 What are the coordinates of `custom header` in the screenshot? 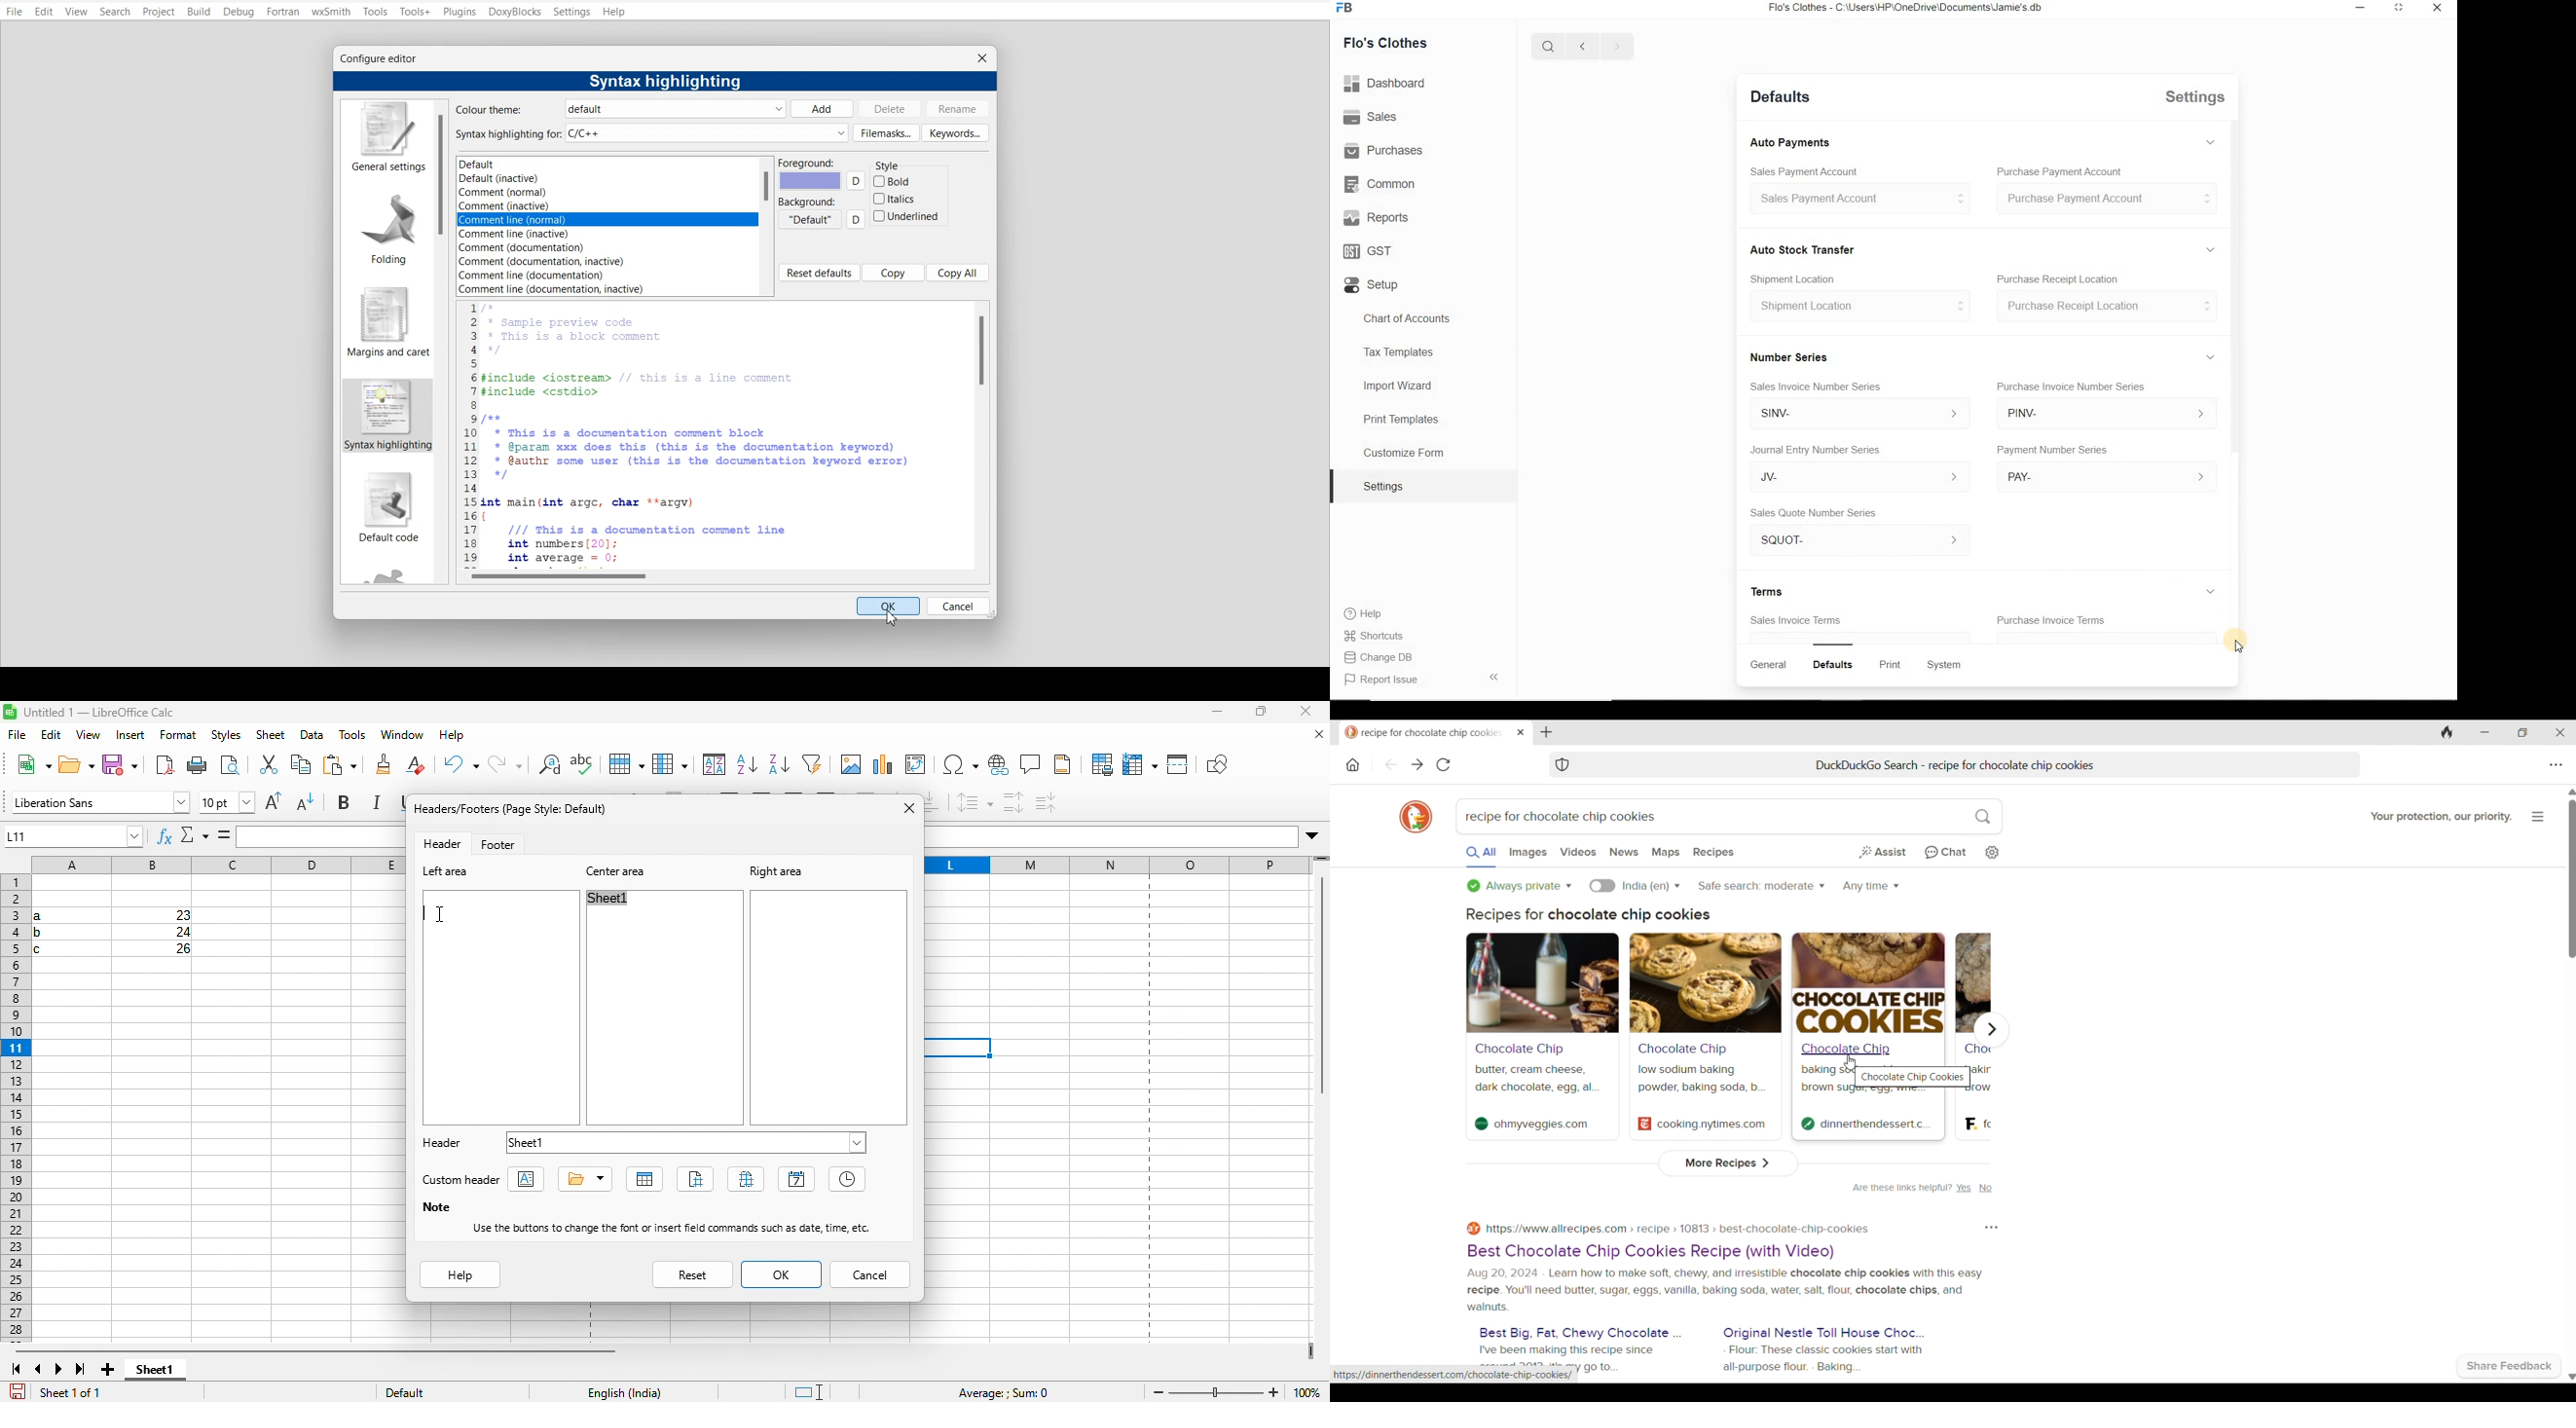 It's located at (466, 1178).